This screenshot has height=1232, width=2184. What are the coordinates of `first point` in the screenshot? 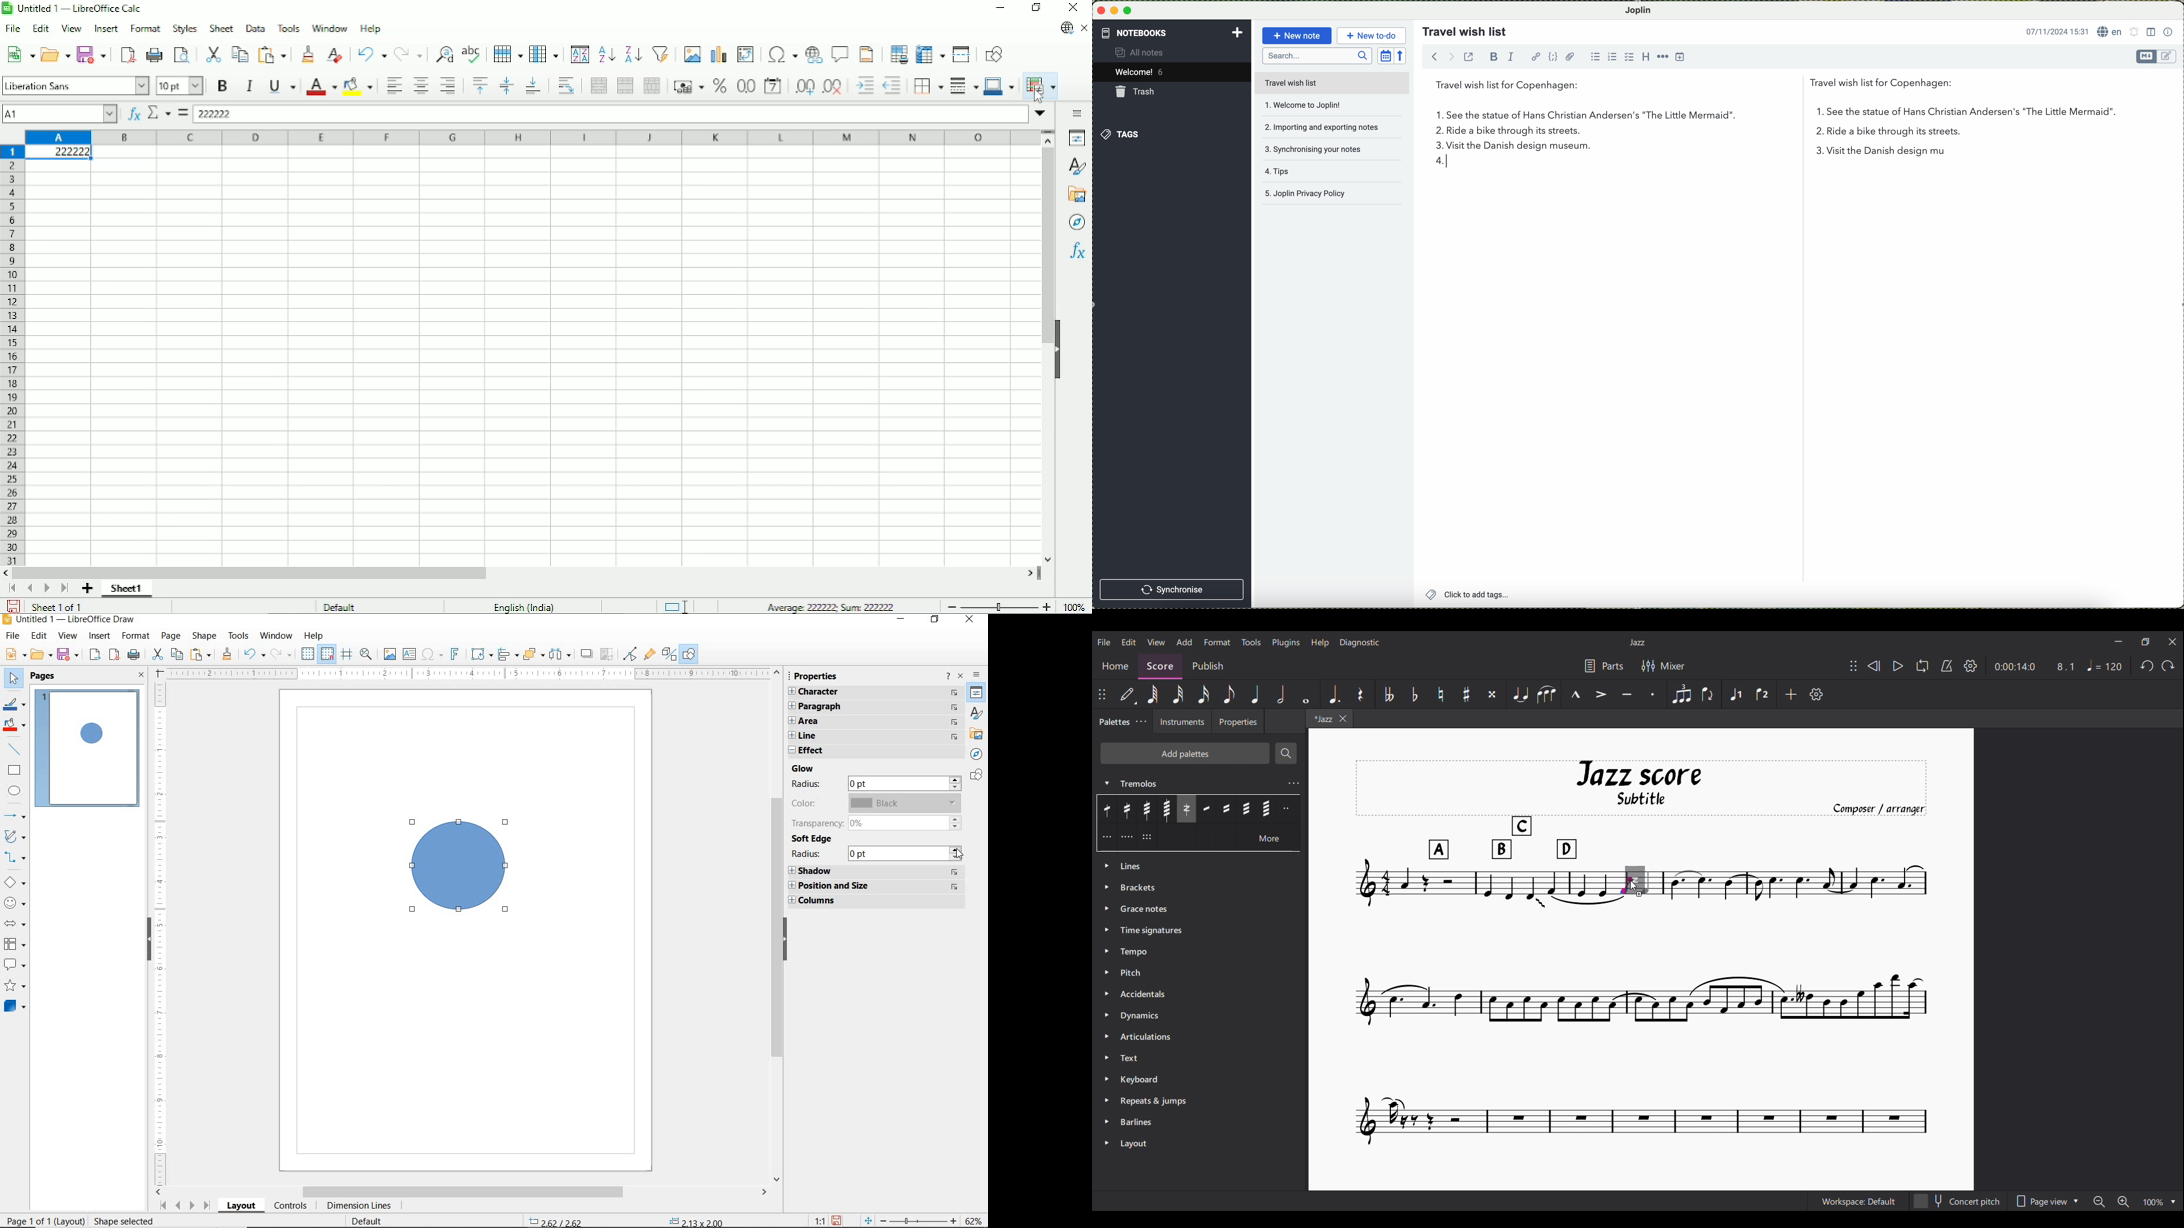 It's located at (1766, 115).